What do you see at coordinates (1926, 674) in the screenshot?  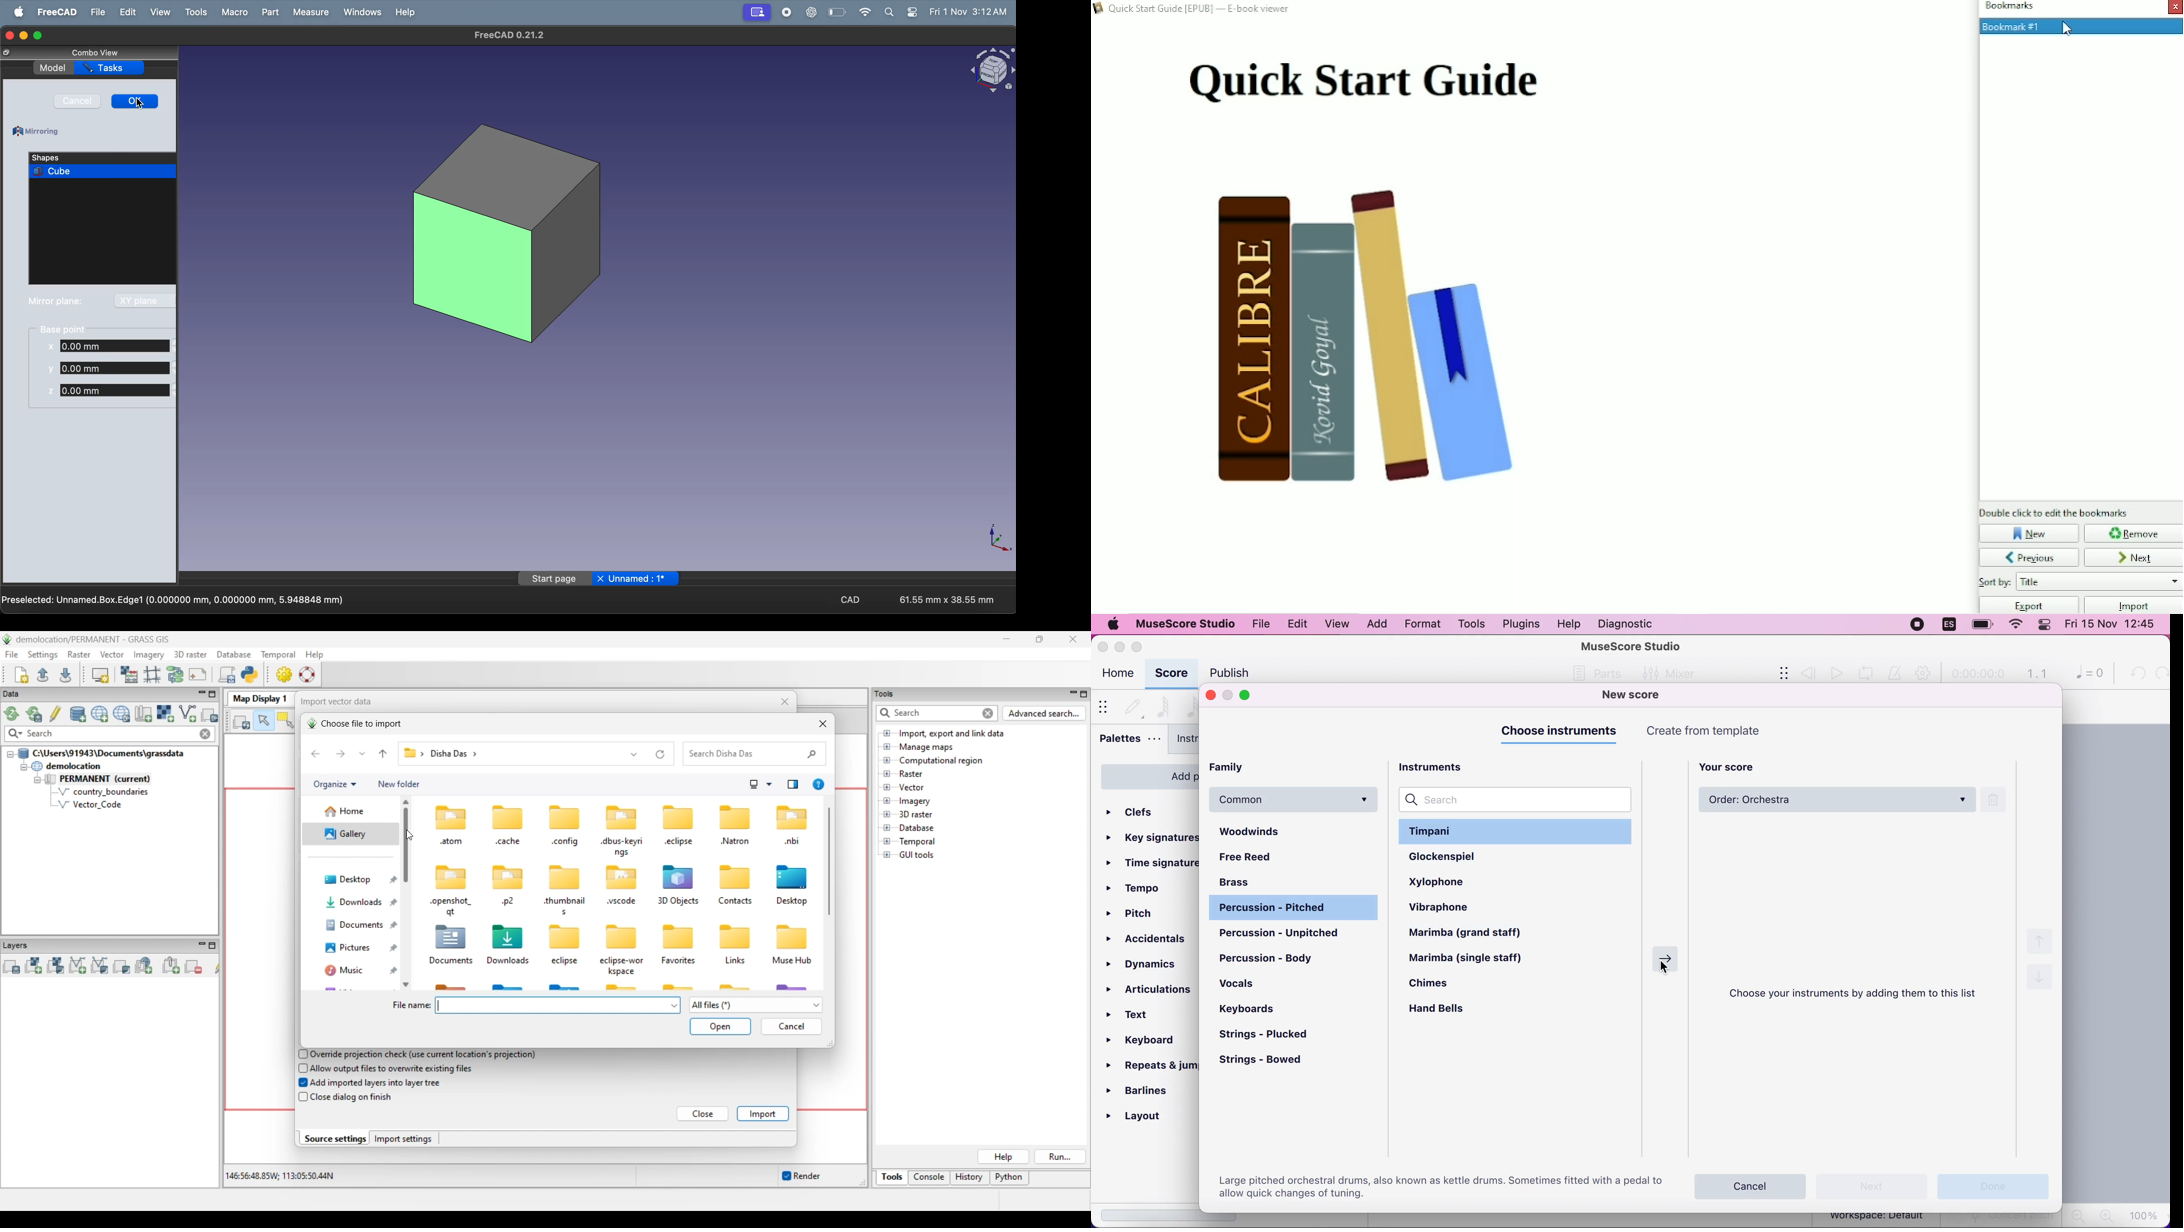 I see `playback settings` at bounding box center [1926, 674].